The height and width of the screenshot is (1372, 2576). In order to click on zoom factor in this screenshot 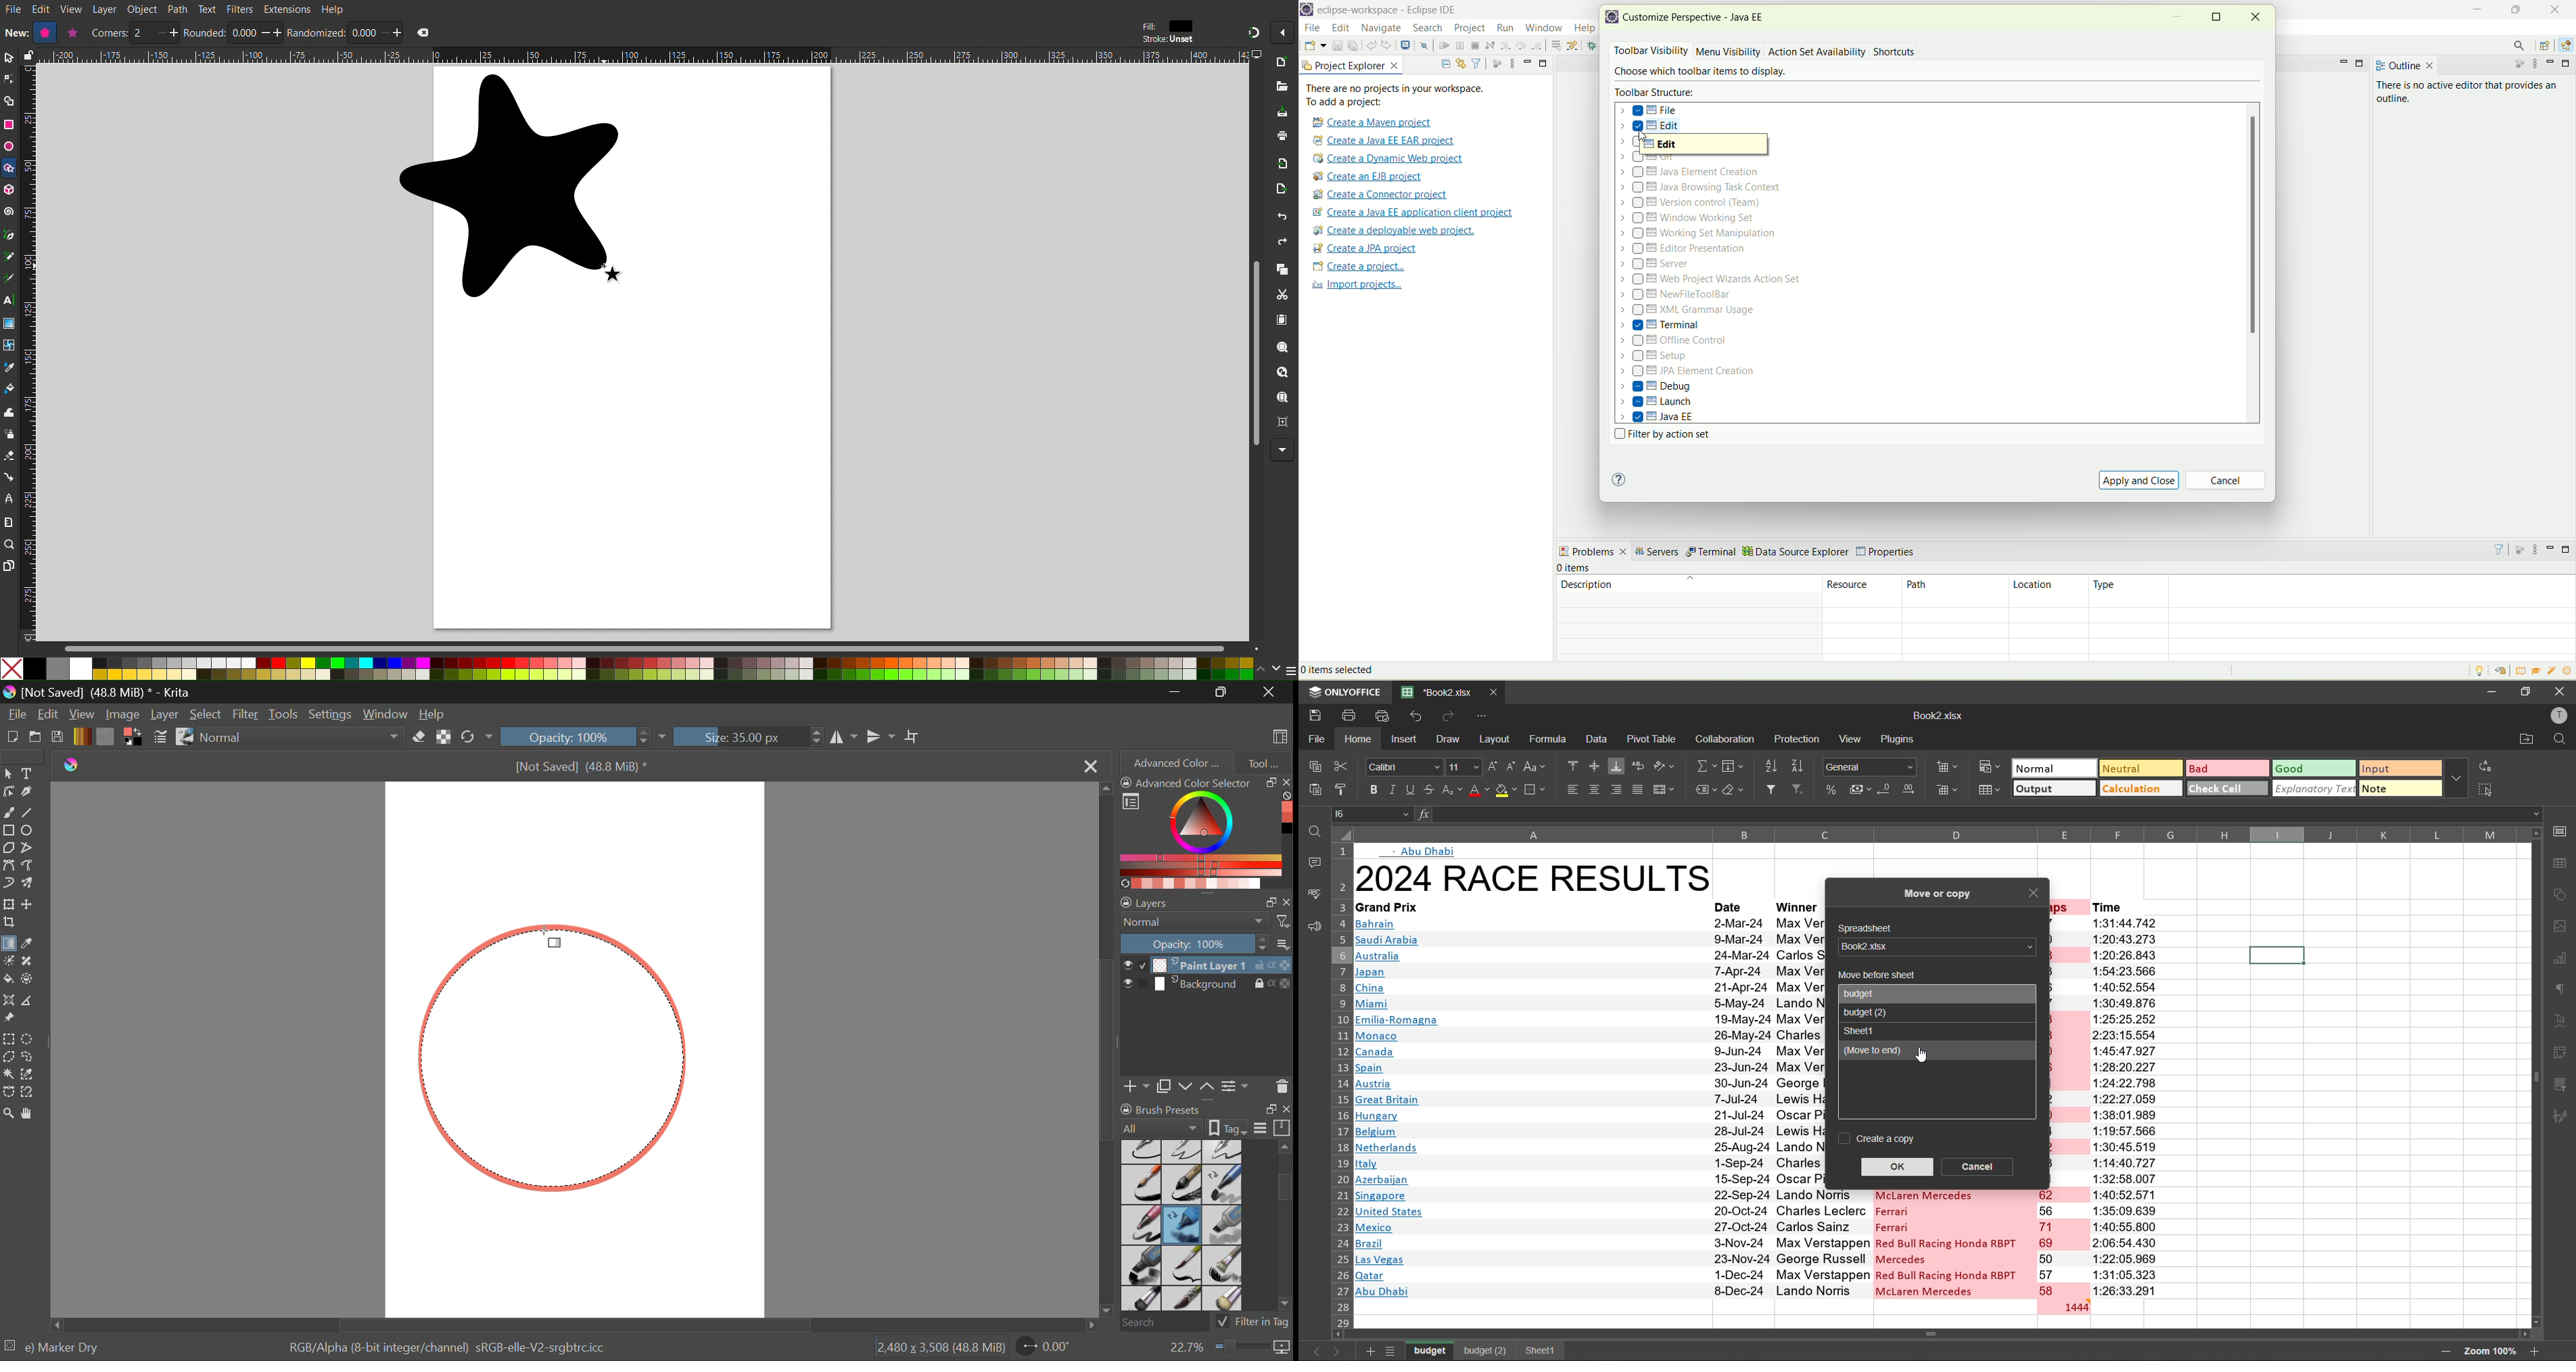, I will do `click(2489, 1350)`.